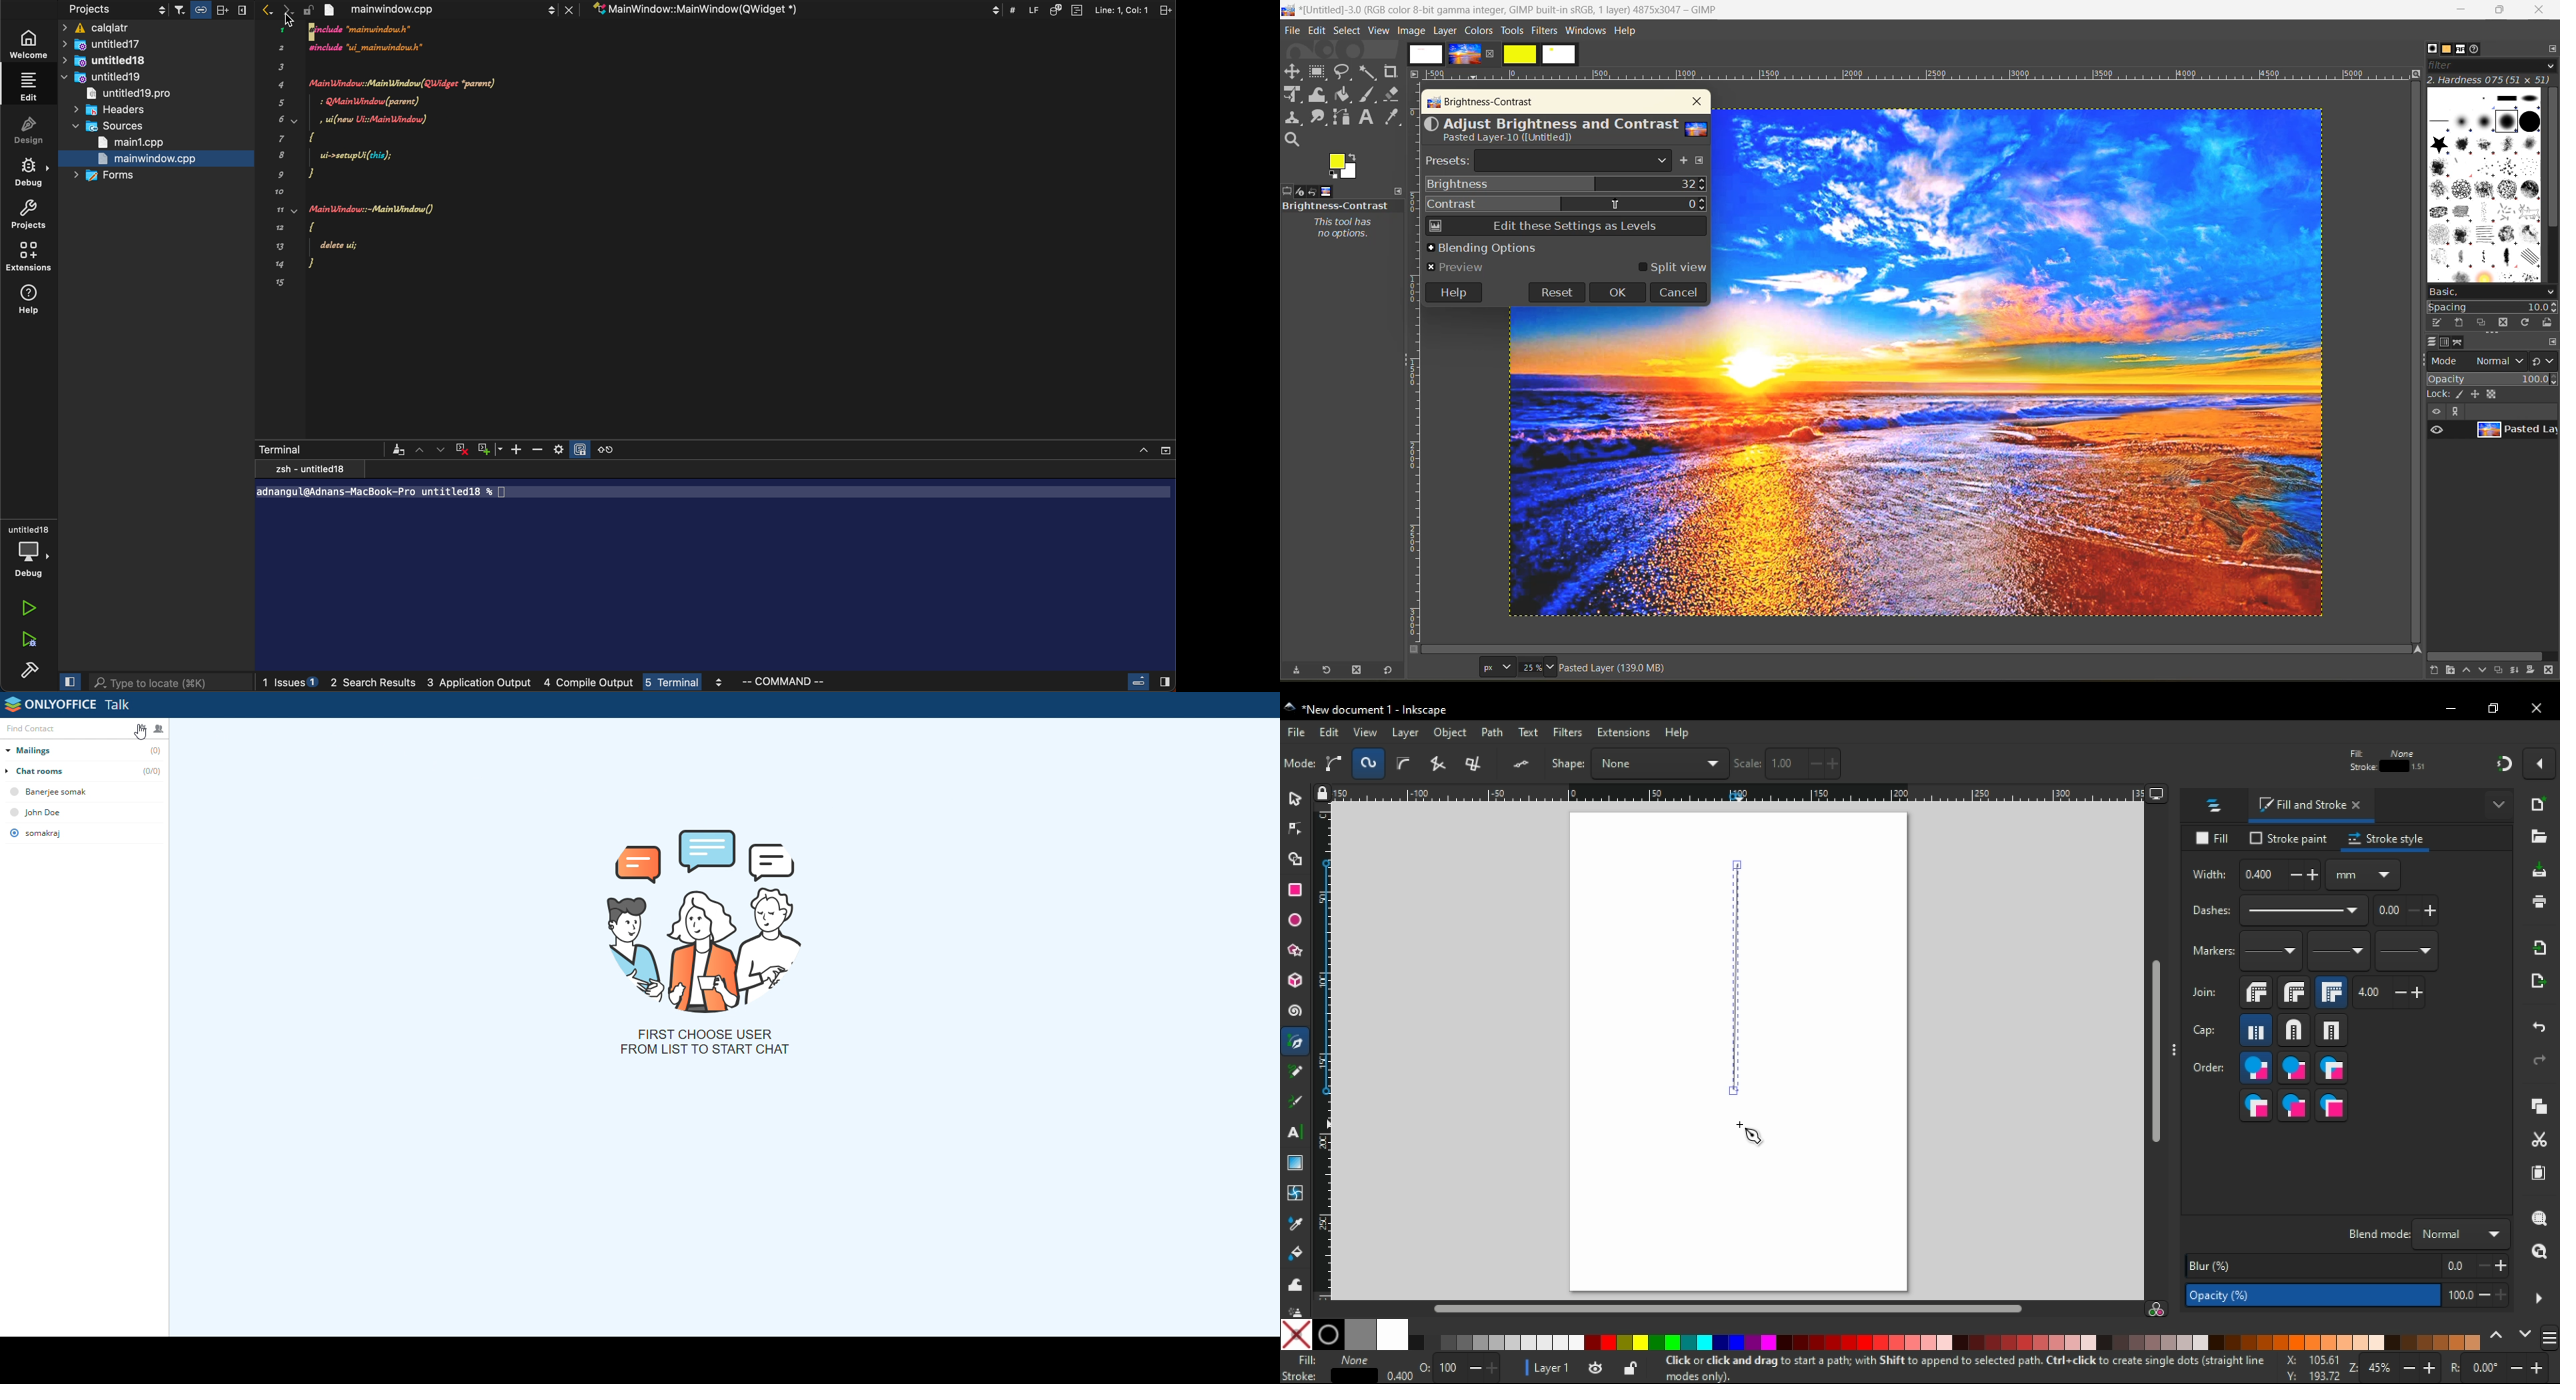  I want to click on join, so click(2204, 992).